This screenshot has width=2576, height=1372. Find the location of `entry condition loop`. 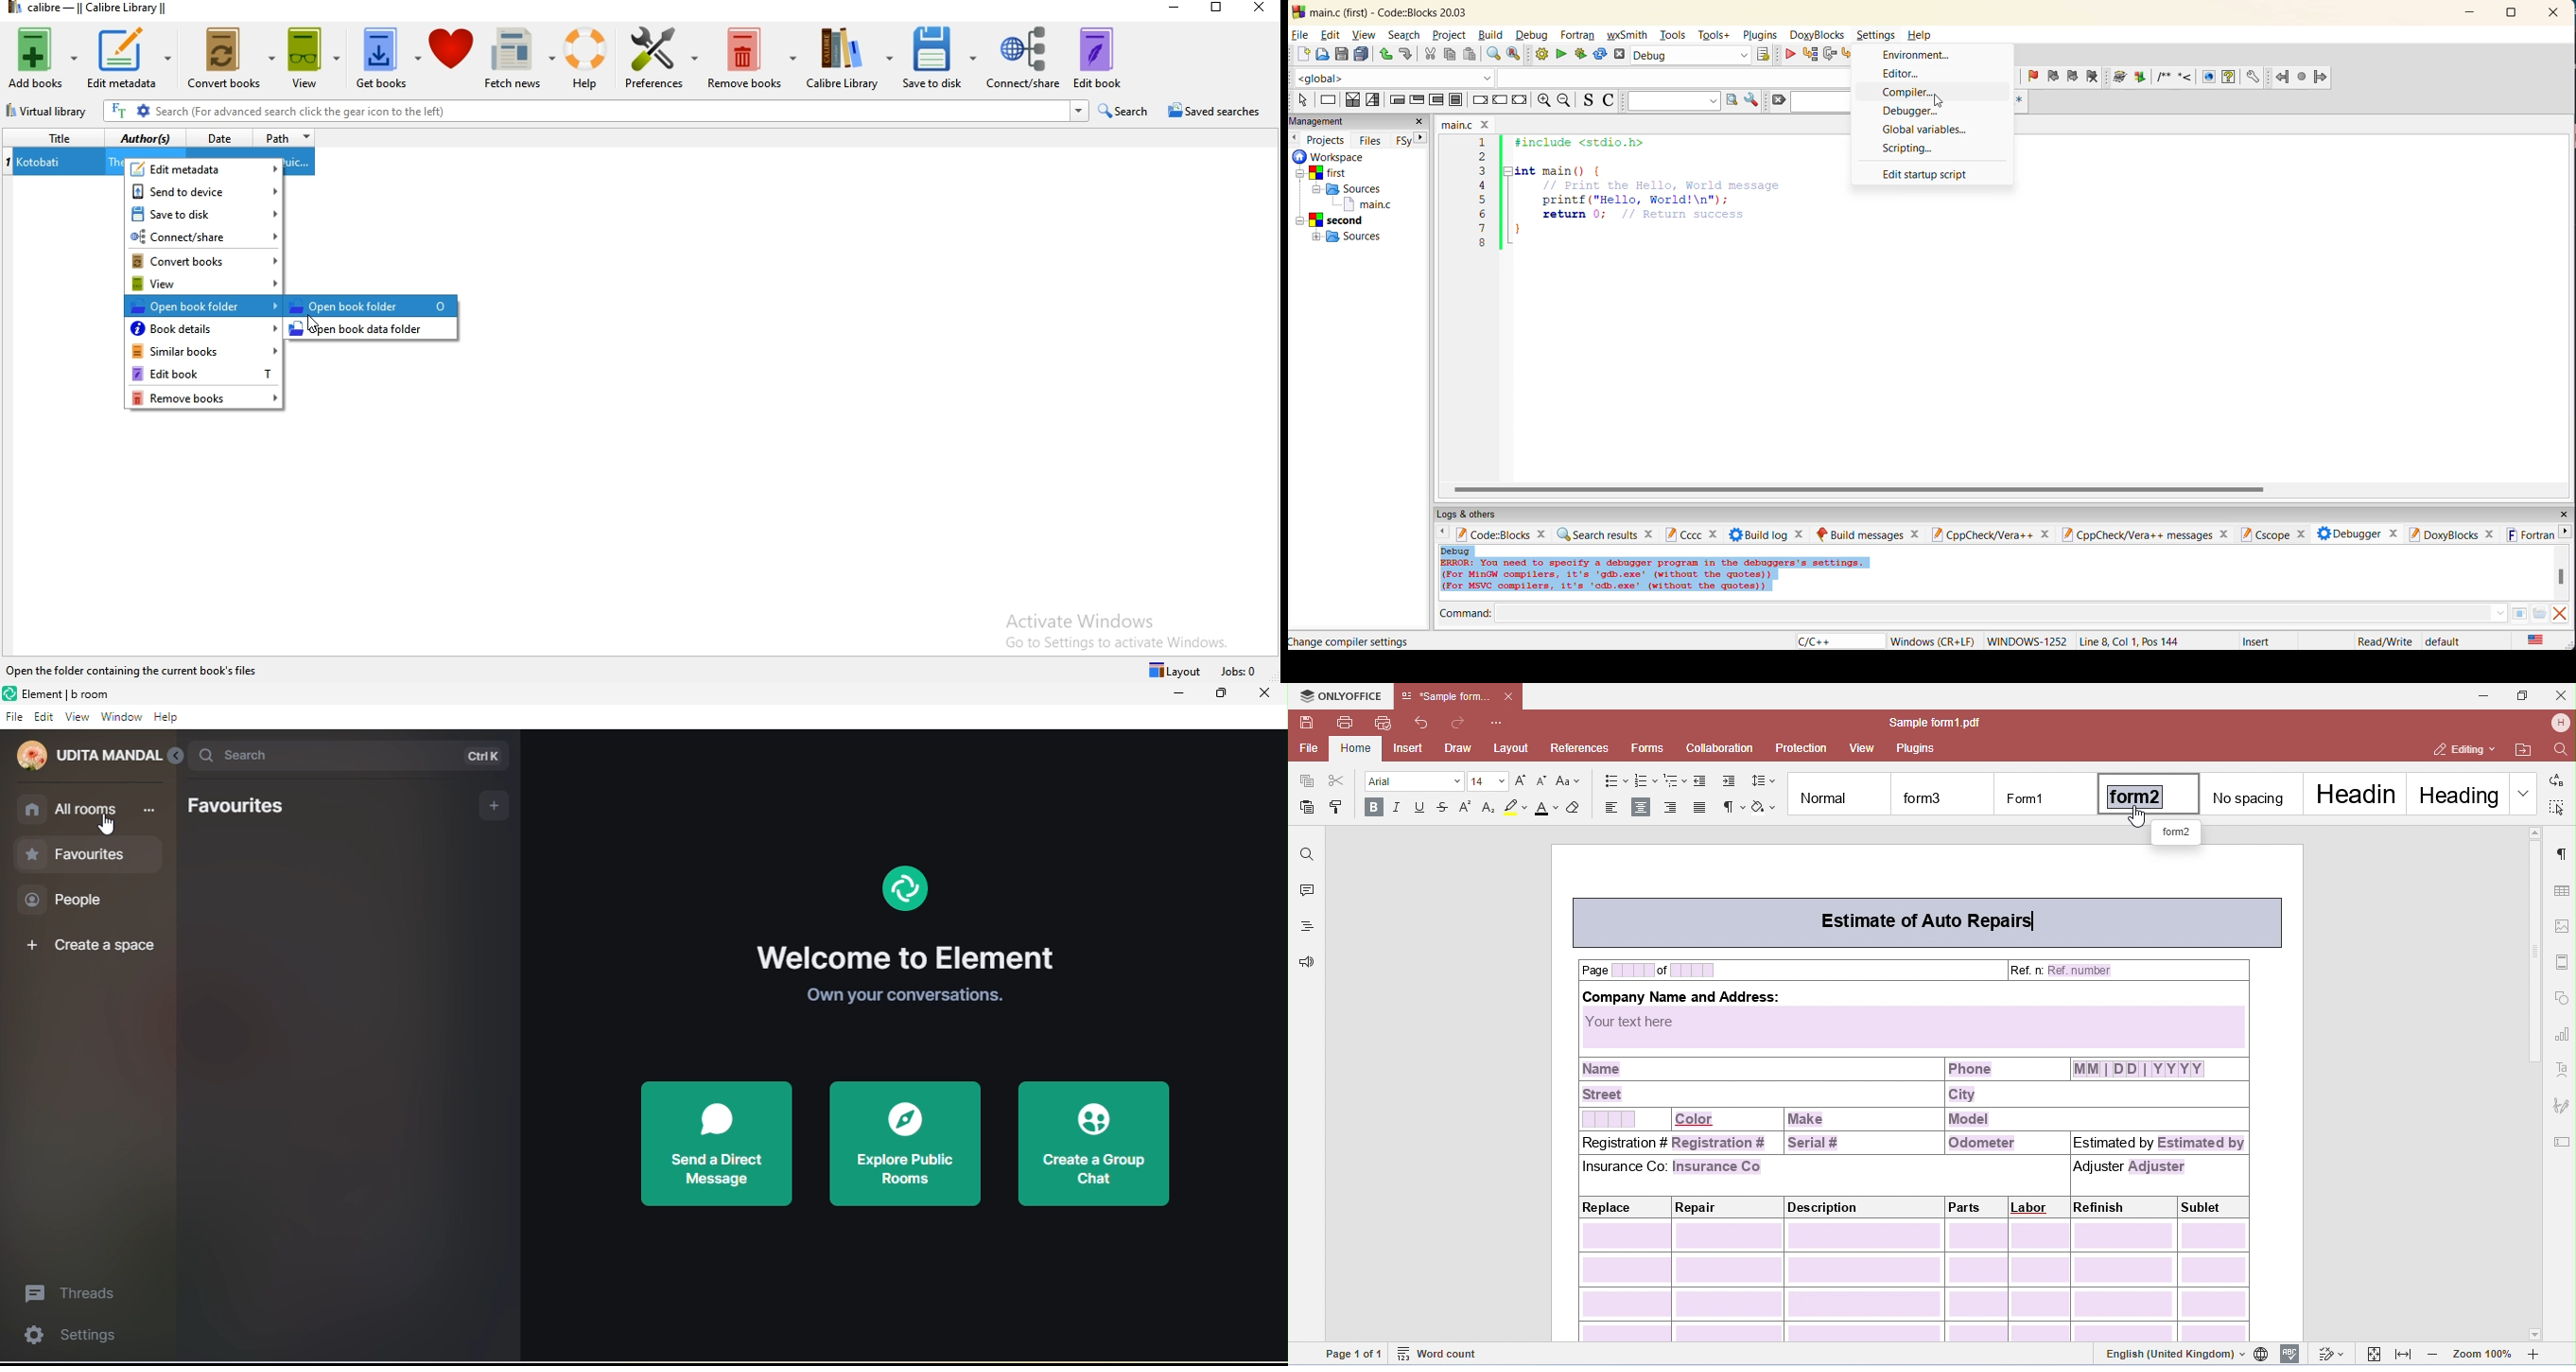

entry condition loop is located at coordinates (1395, 101).